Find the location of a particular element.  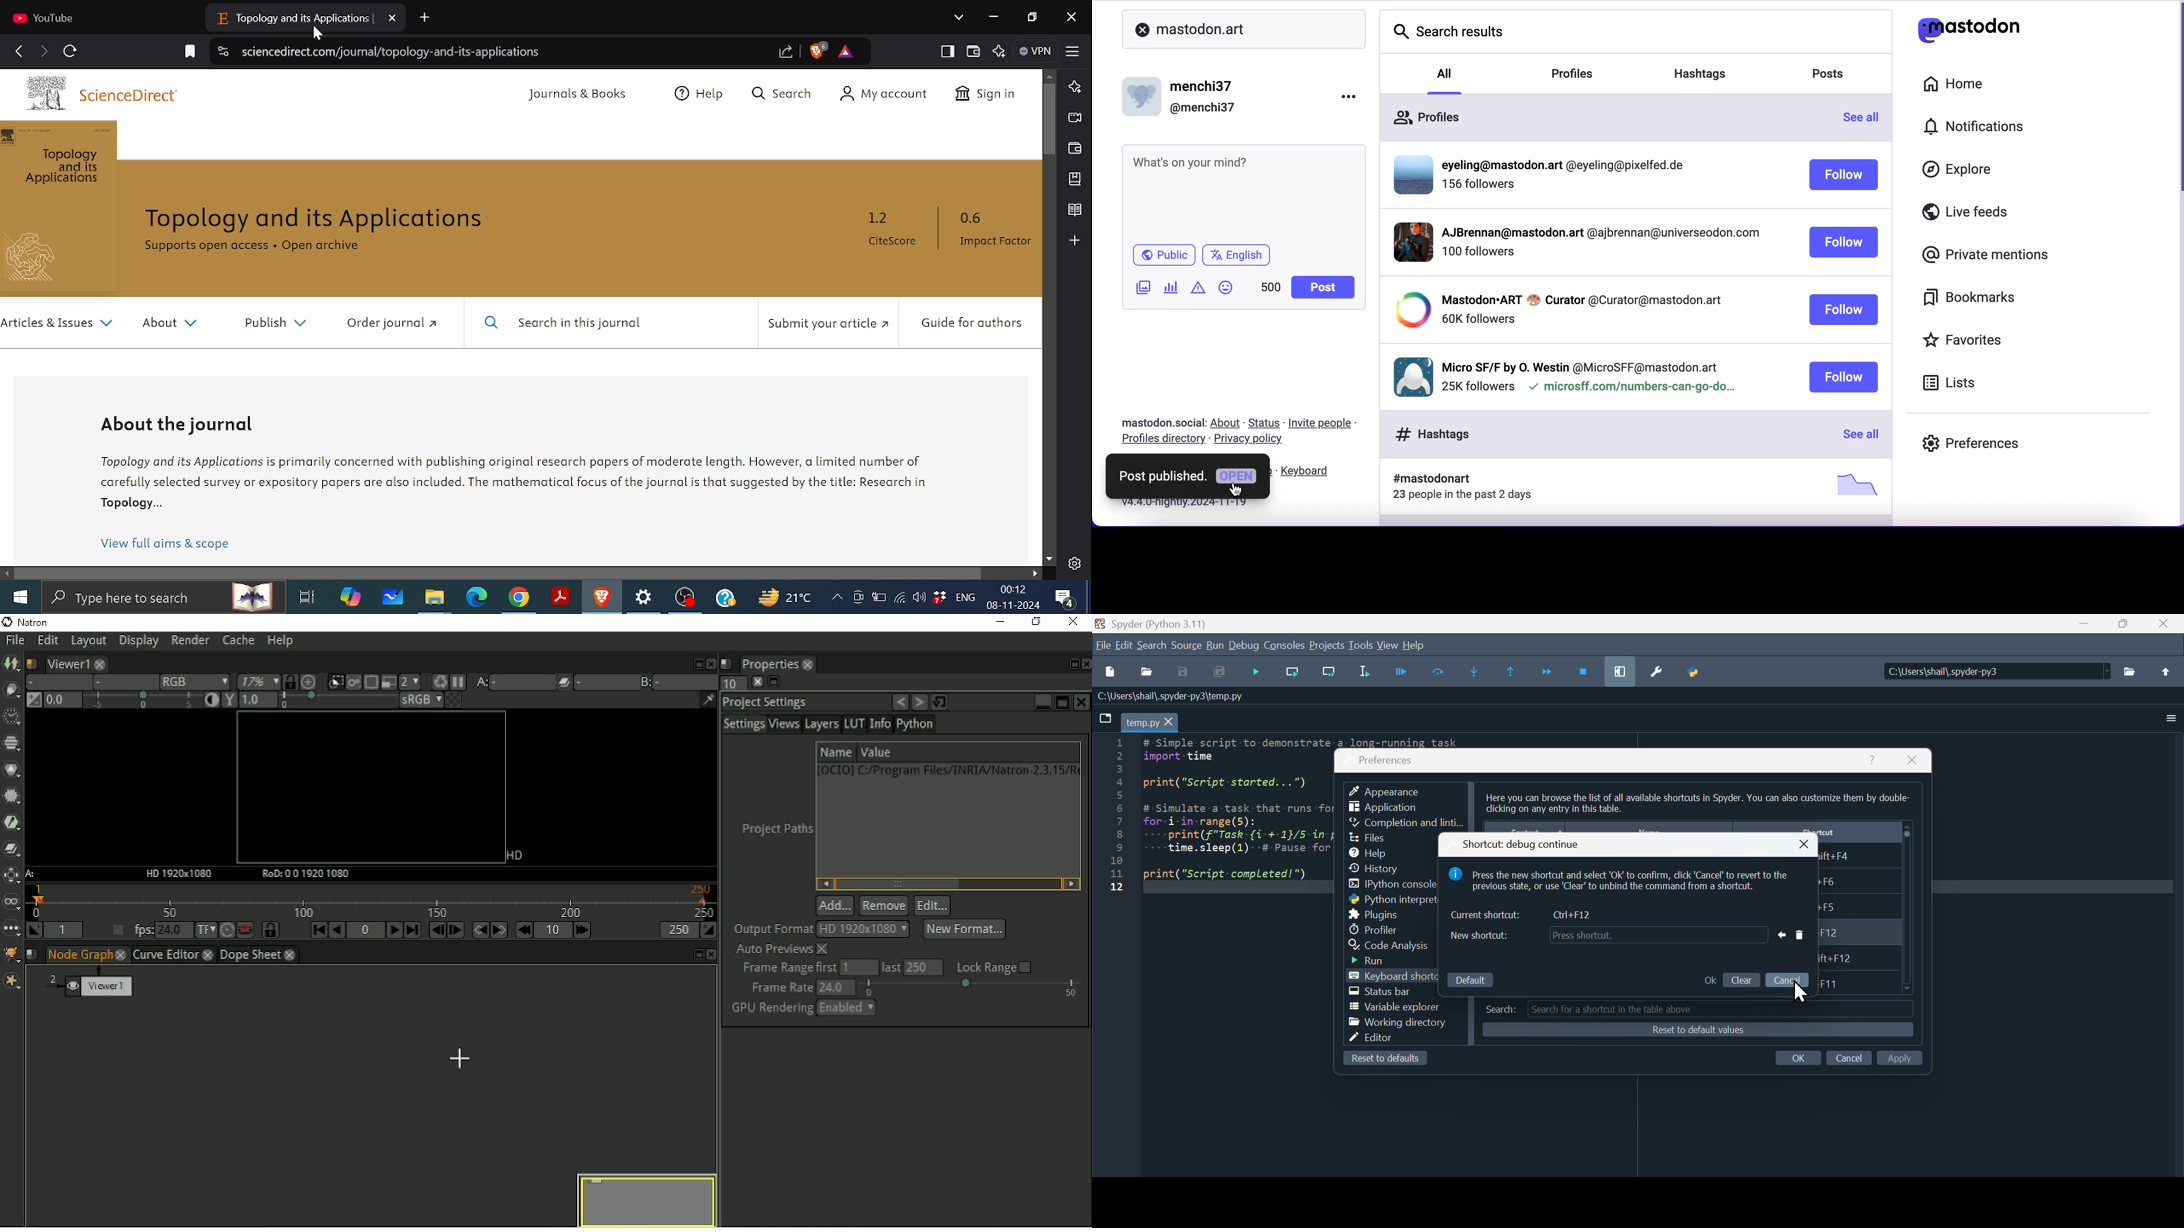

Location of the file is located at coordinates (1997, 669).